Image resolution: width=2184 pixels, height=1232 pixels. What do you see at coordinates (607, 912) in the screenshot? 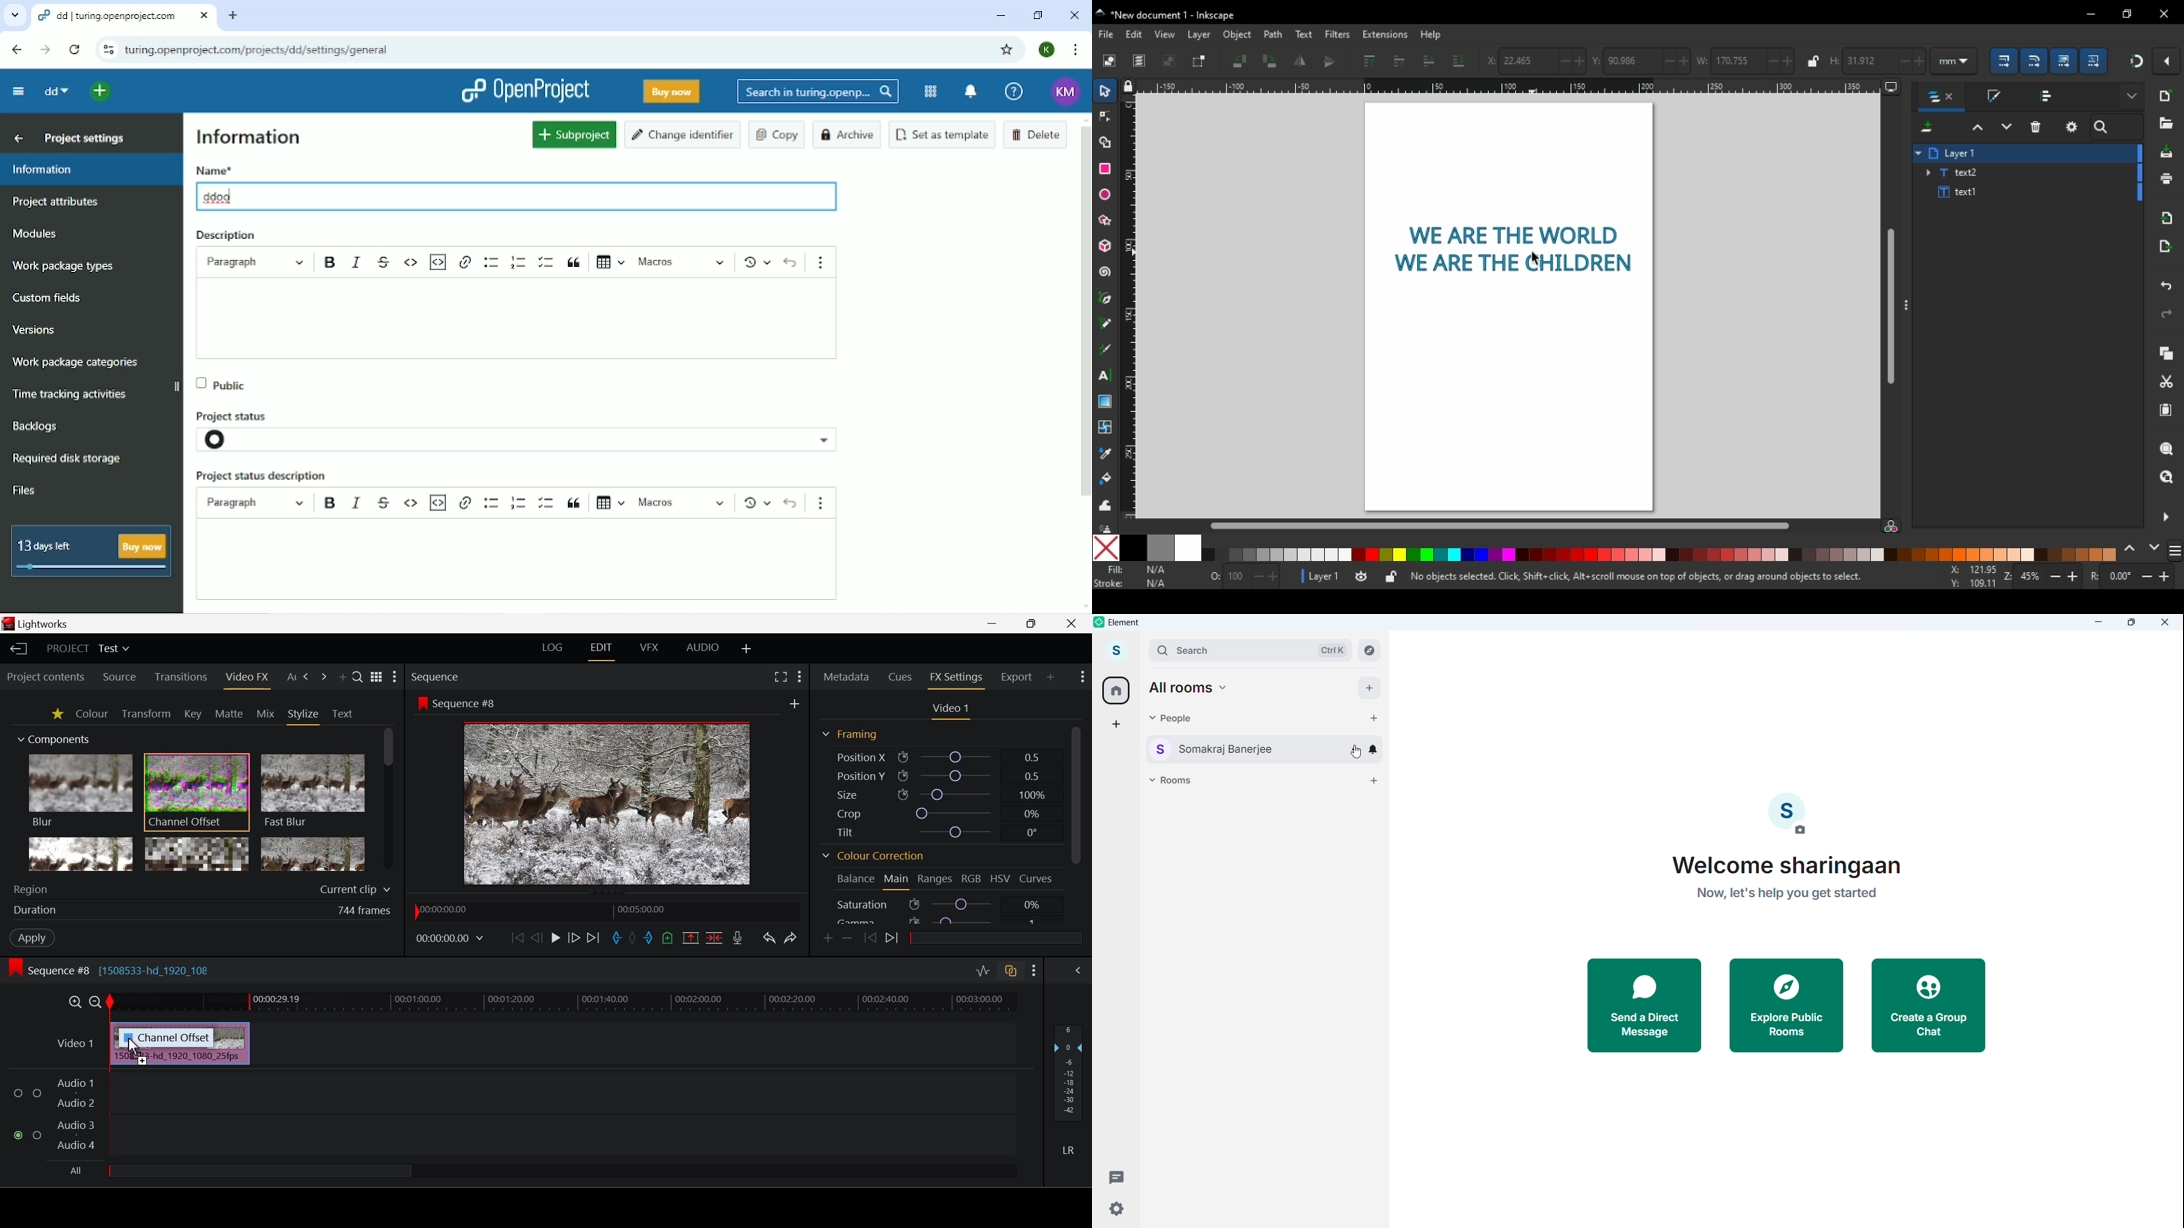
I see `Project Timeline Navigator` at bounding box center [607, 912].